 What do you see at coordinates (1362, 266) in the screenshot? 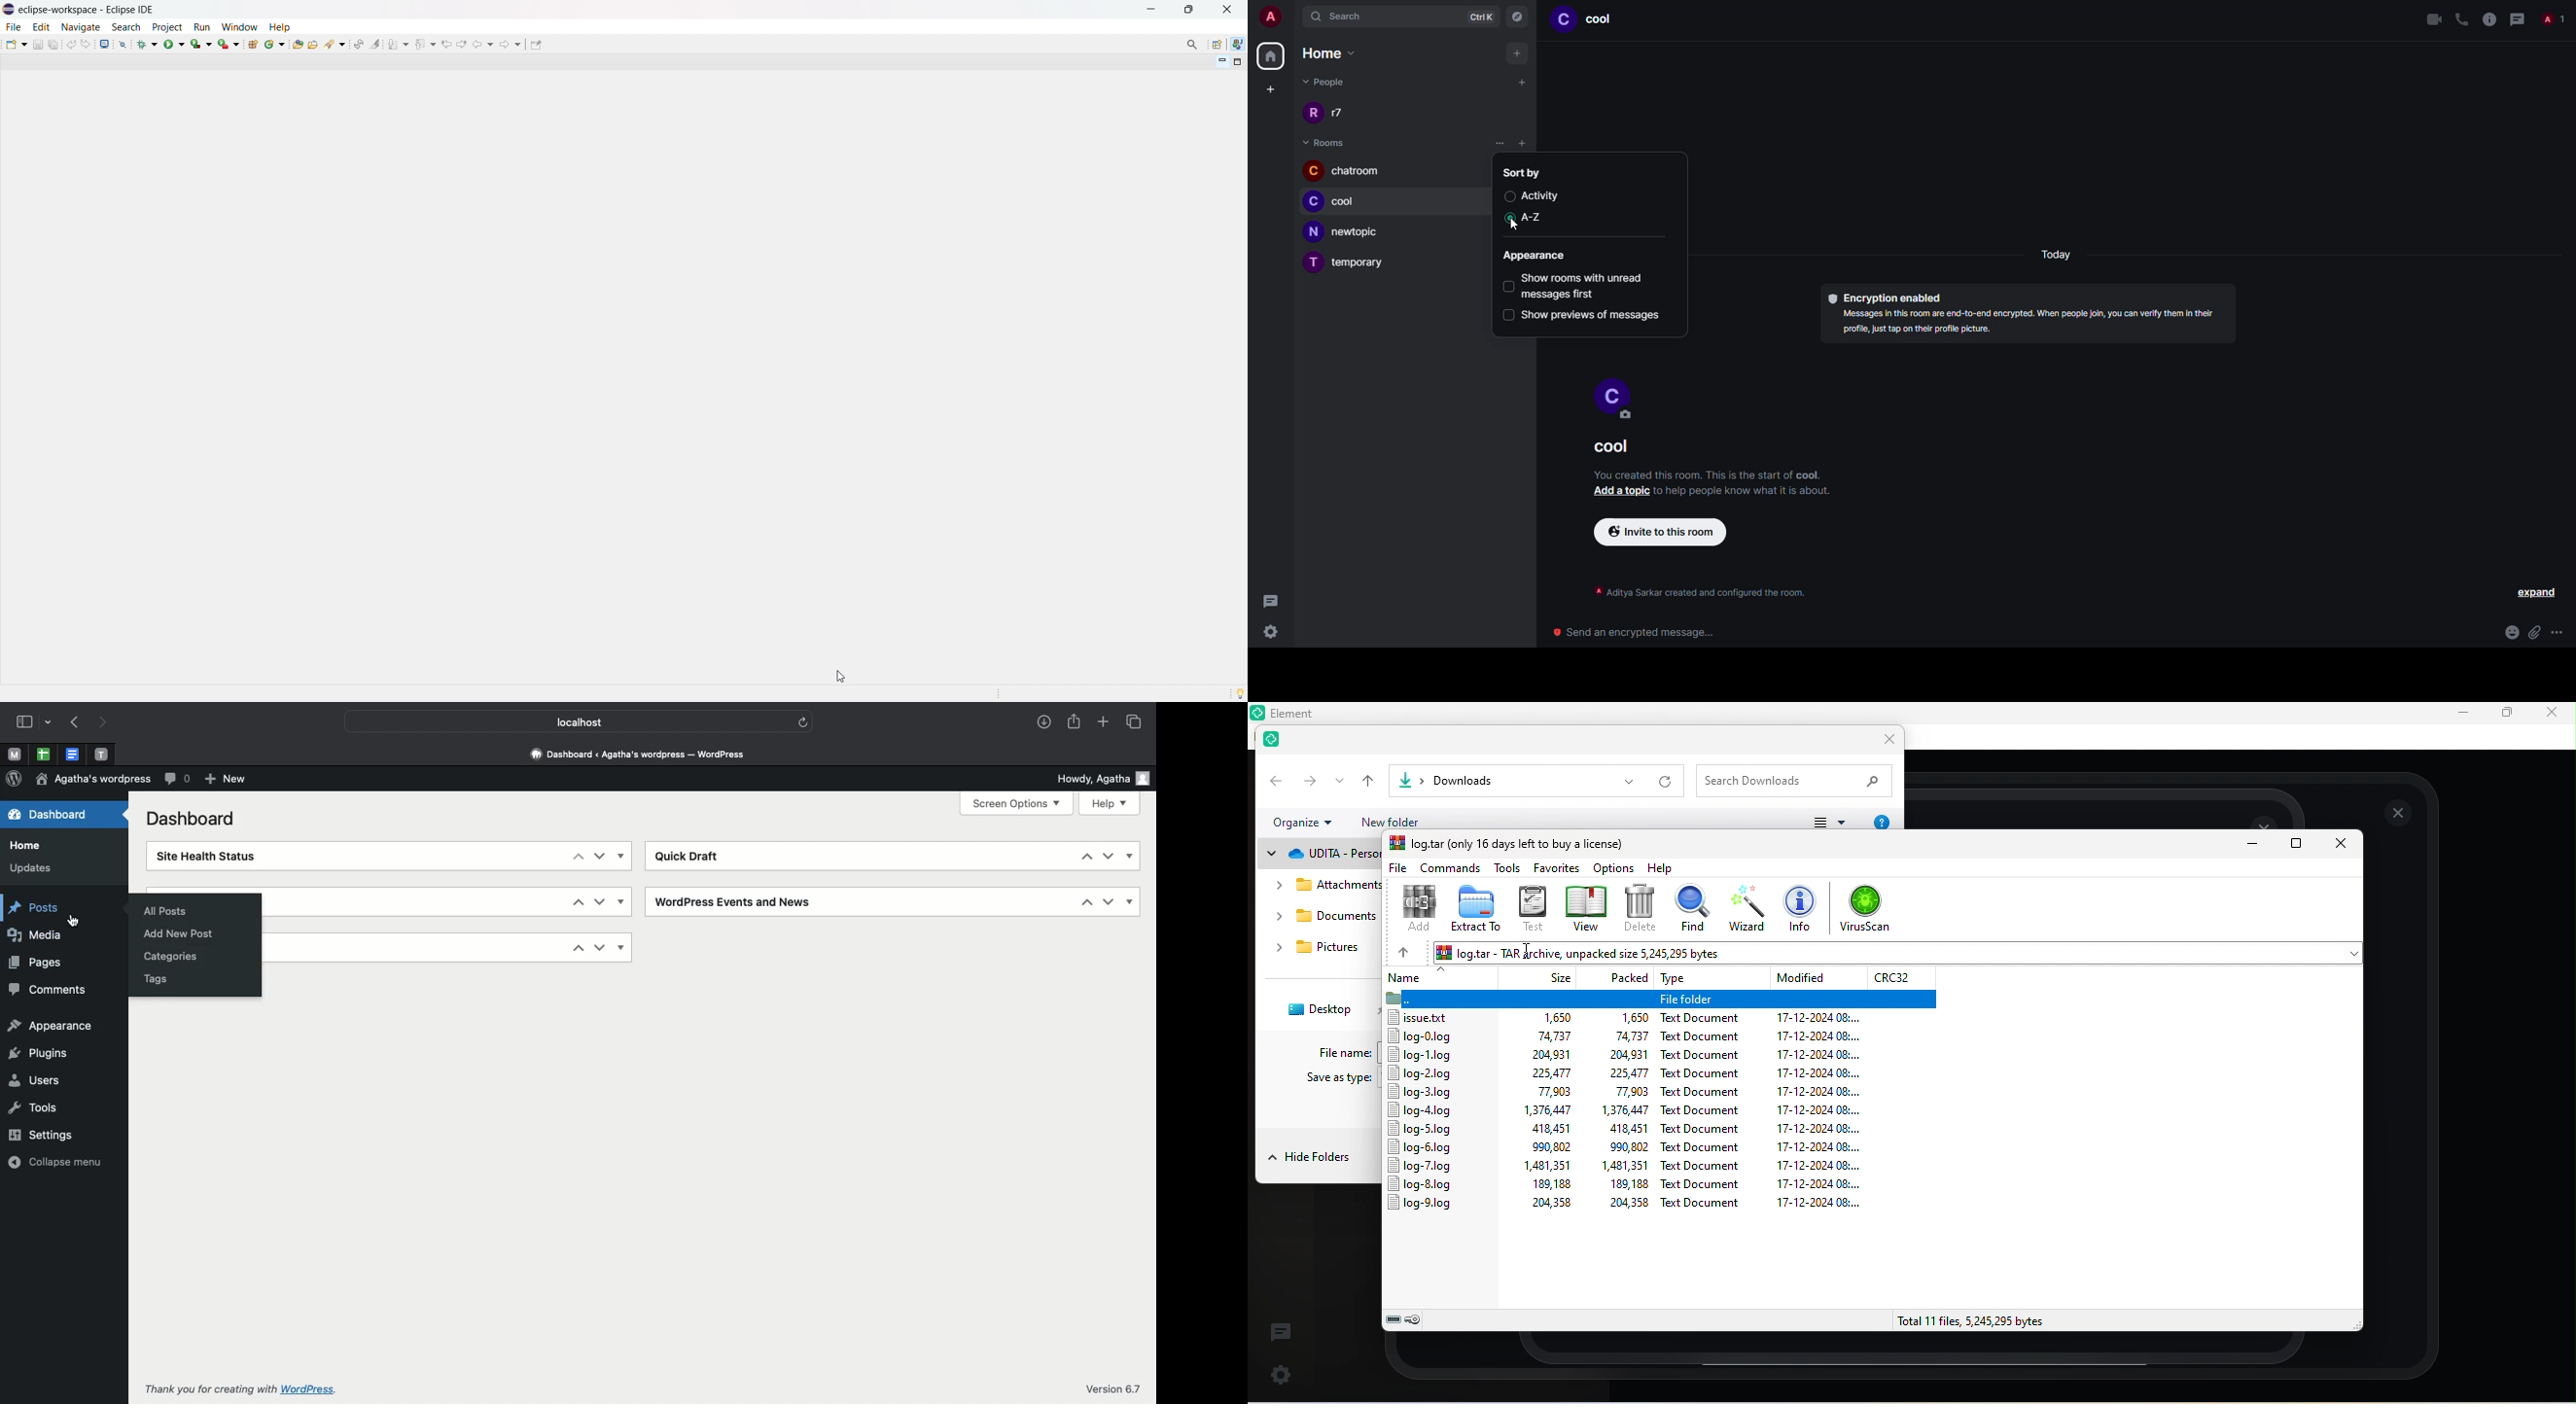
I see `temporary` at bounding box center [1362, 266].